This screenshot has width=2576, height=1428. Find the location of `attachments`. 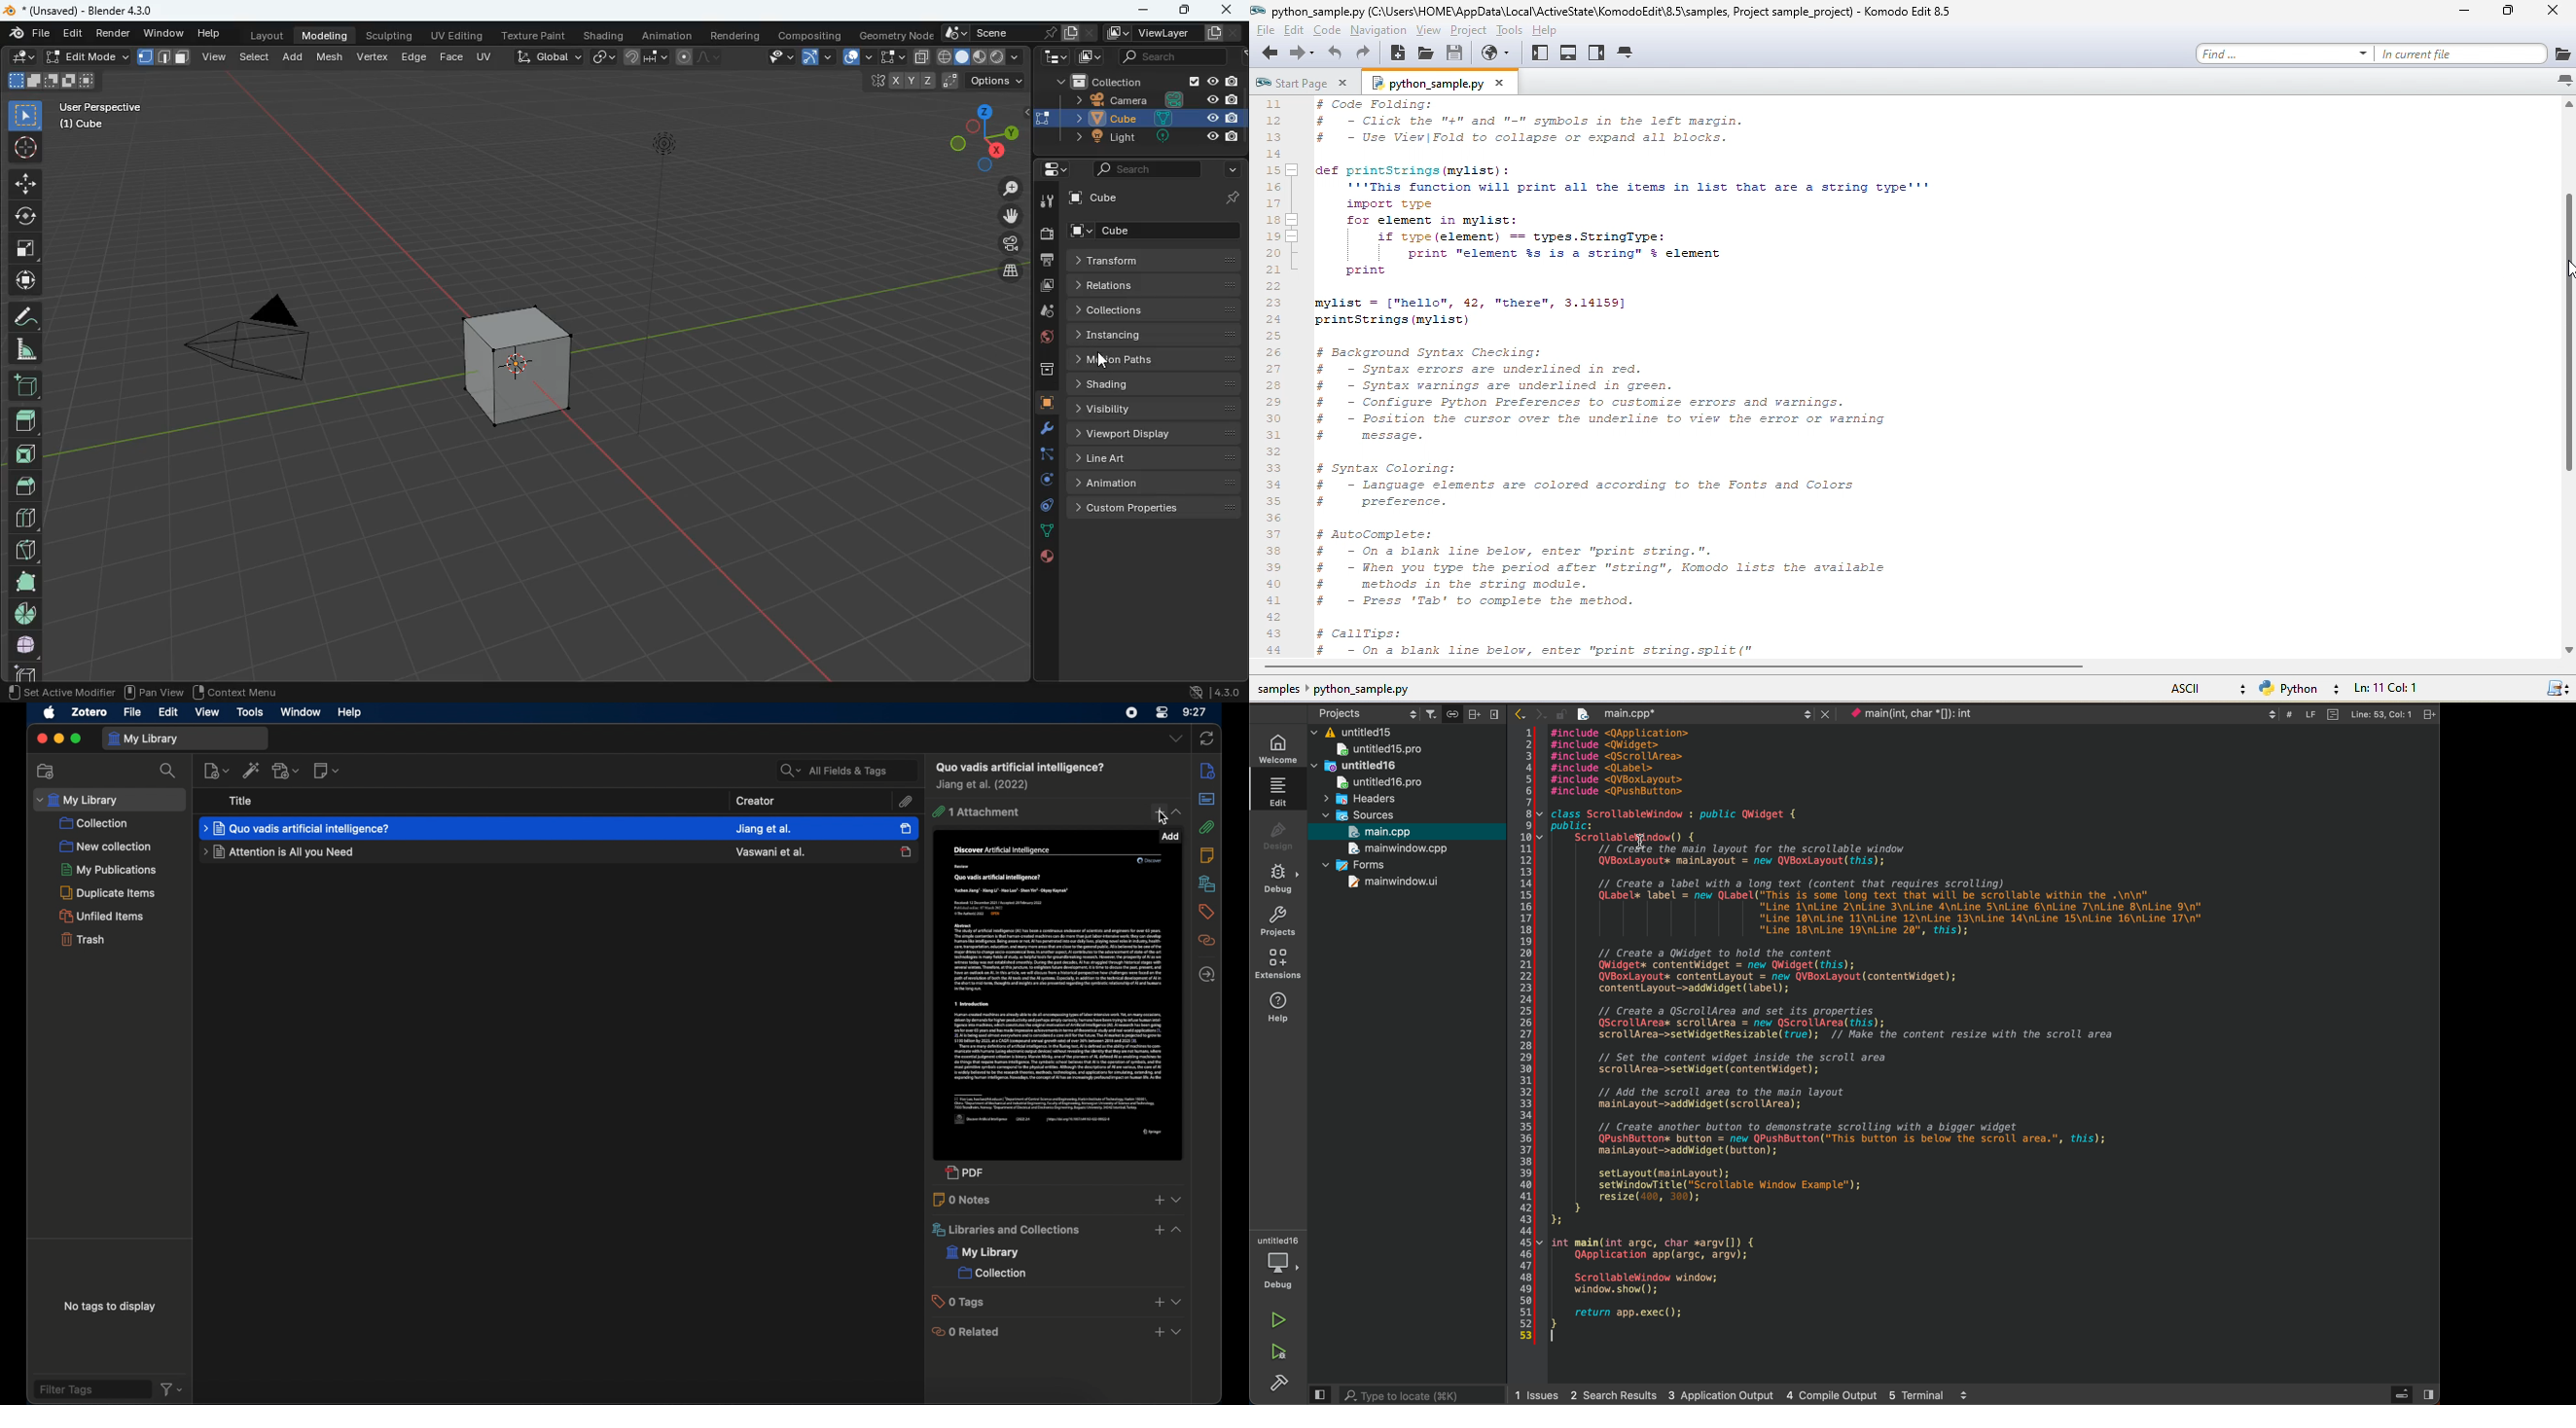

attachments is located at coordinates (1206, 827).